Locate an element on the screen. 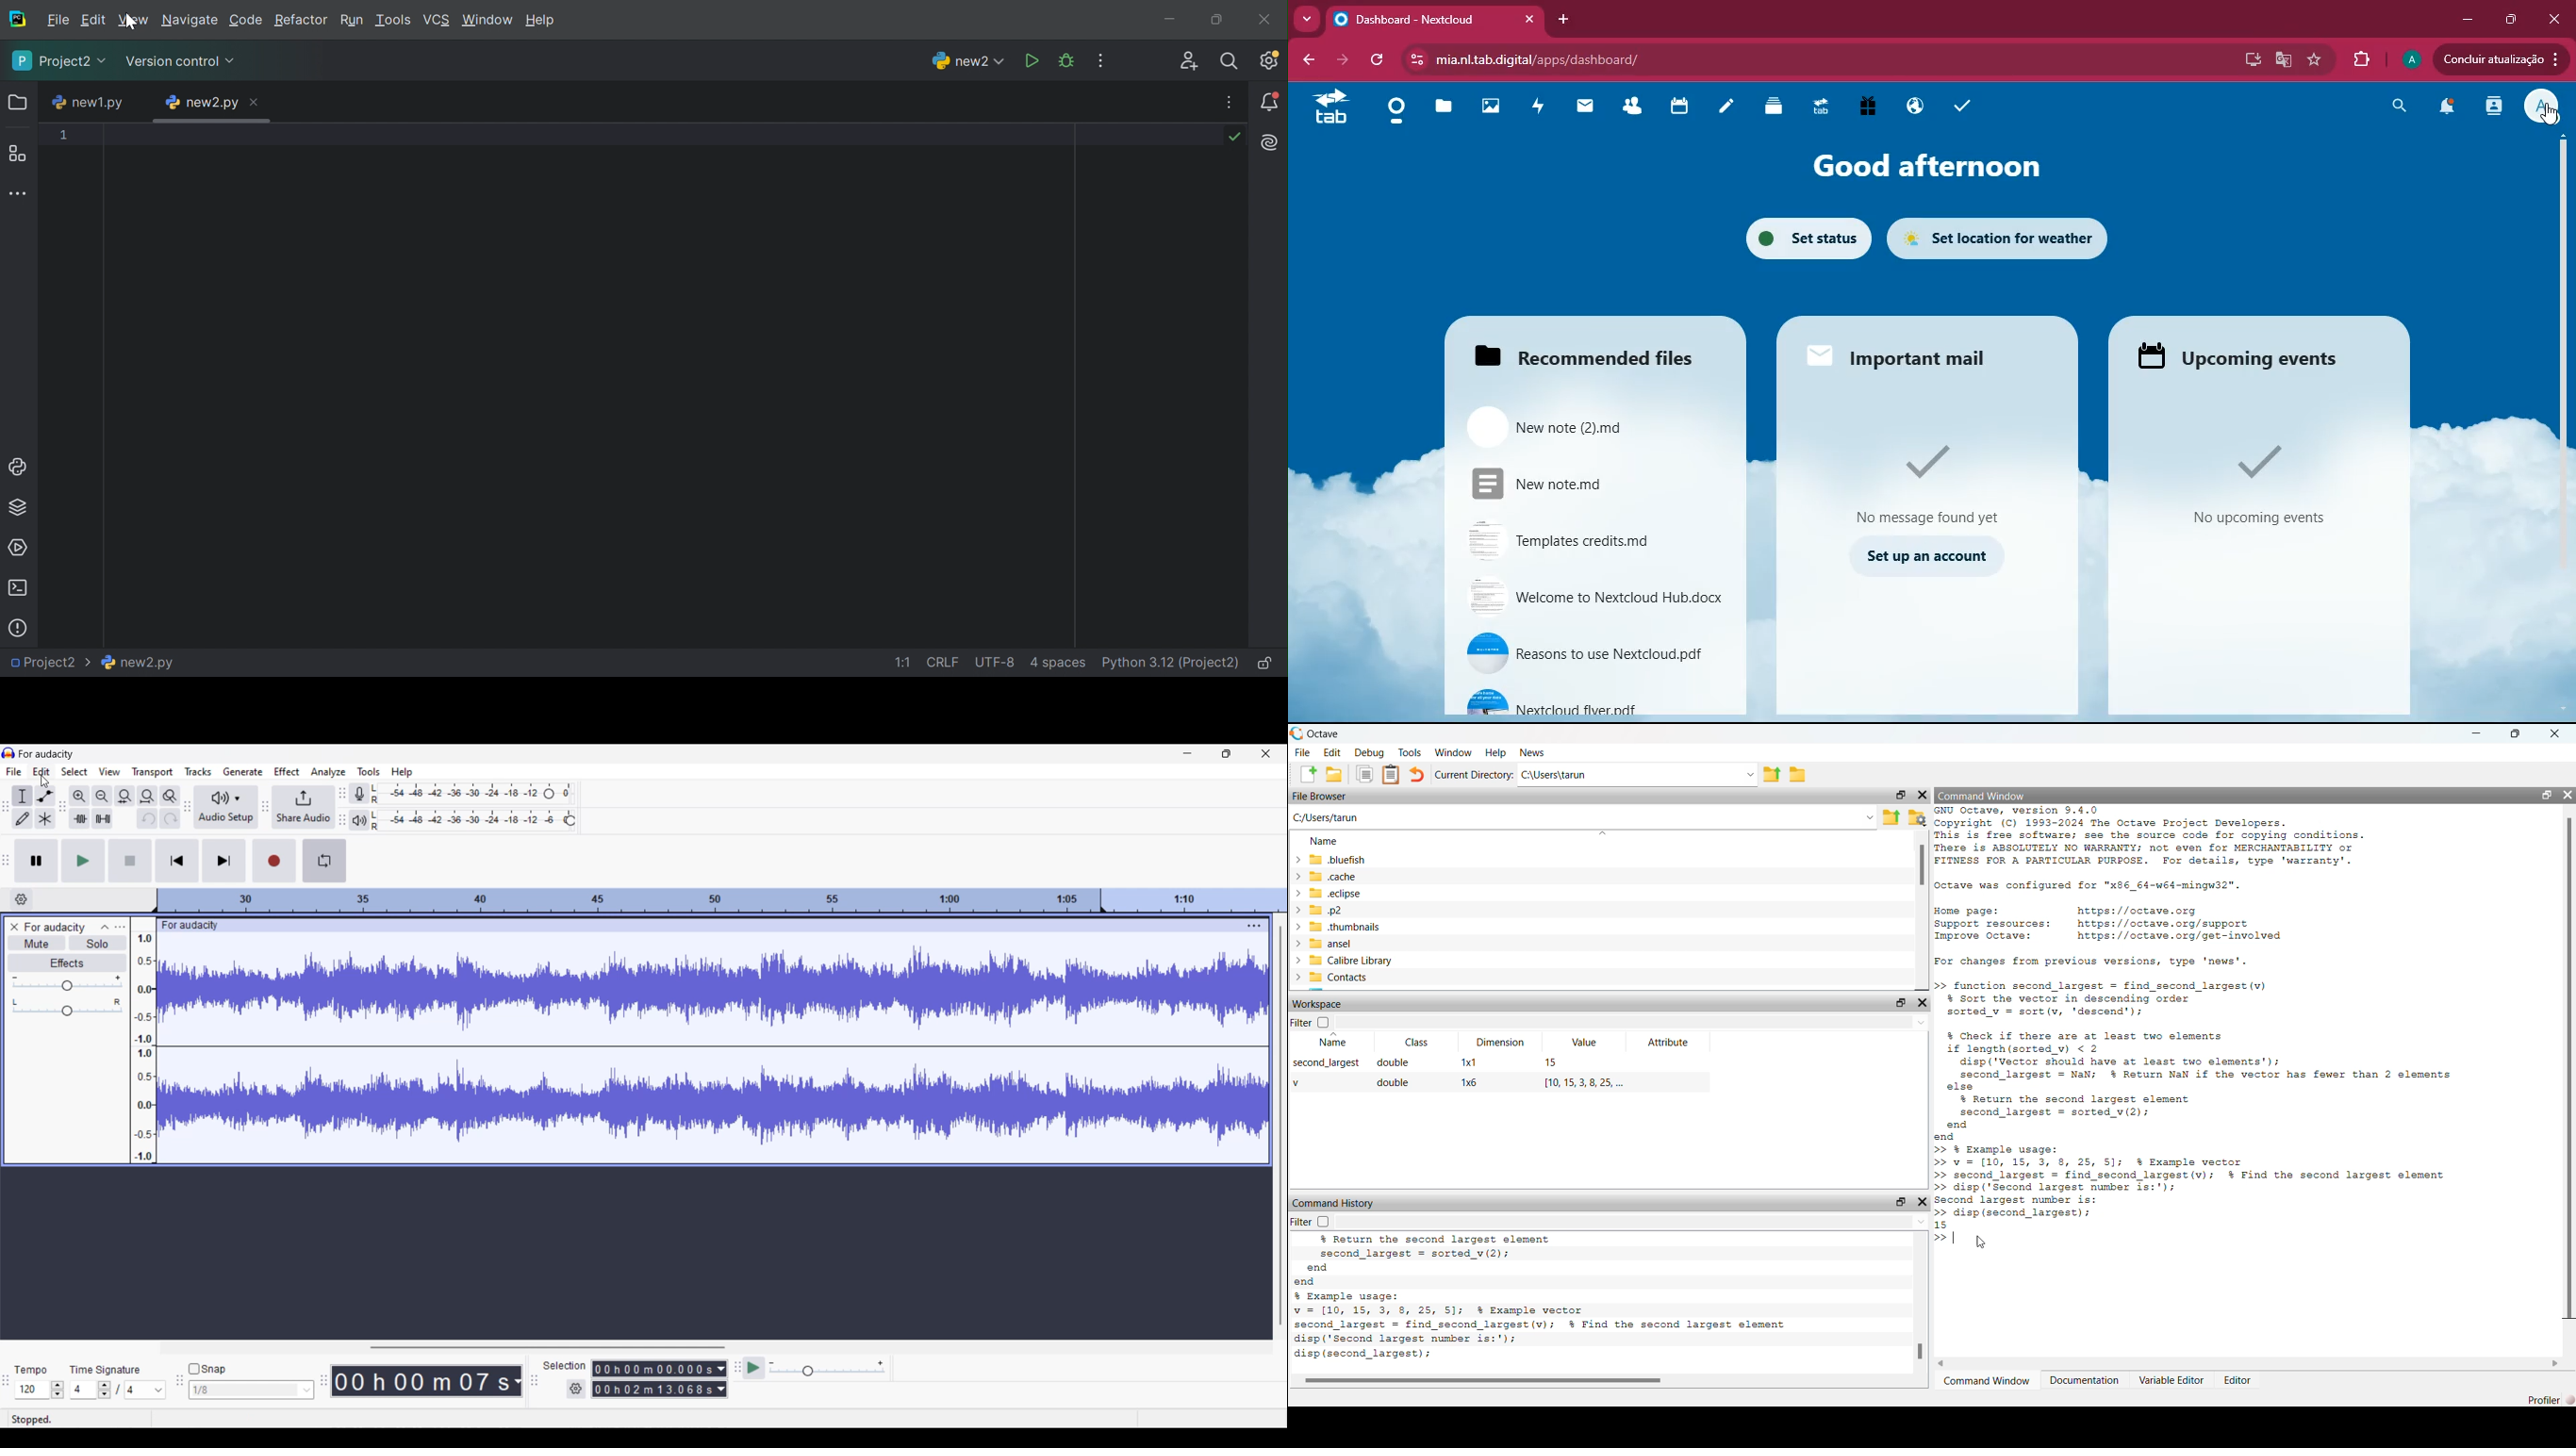 This screenshot has height=1456, width=2576. New note.md is located at coordinates (1538, 484).